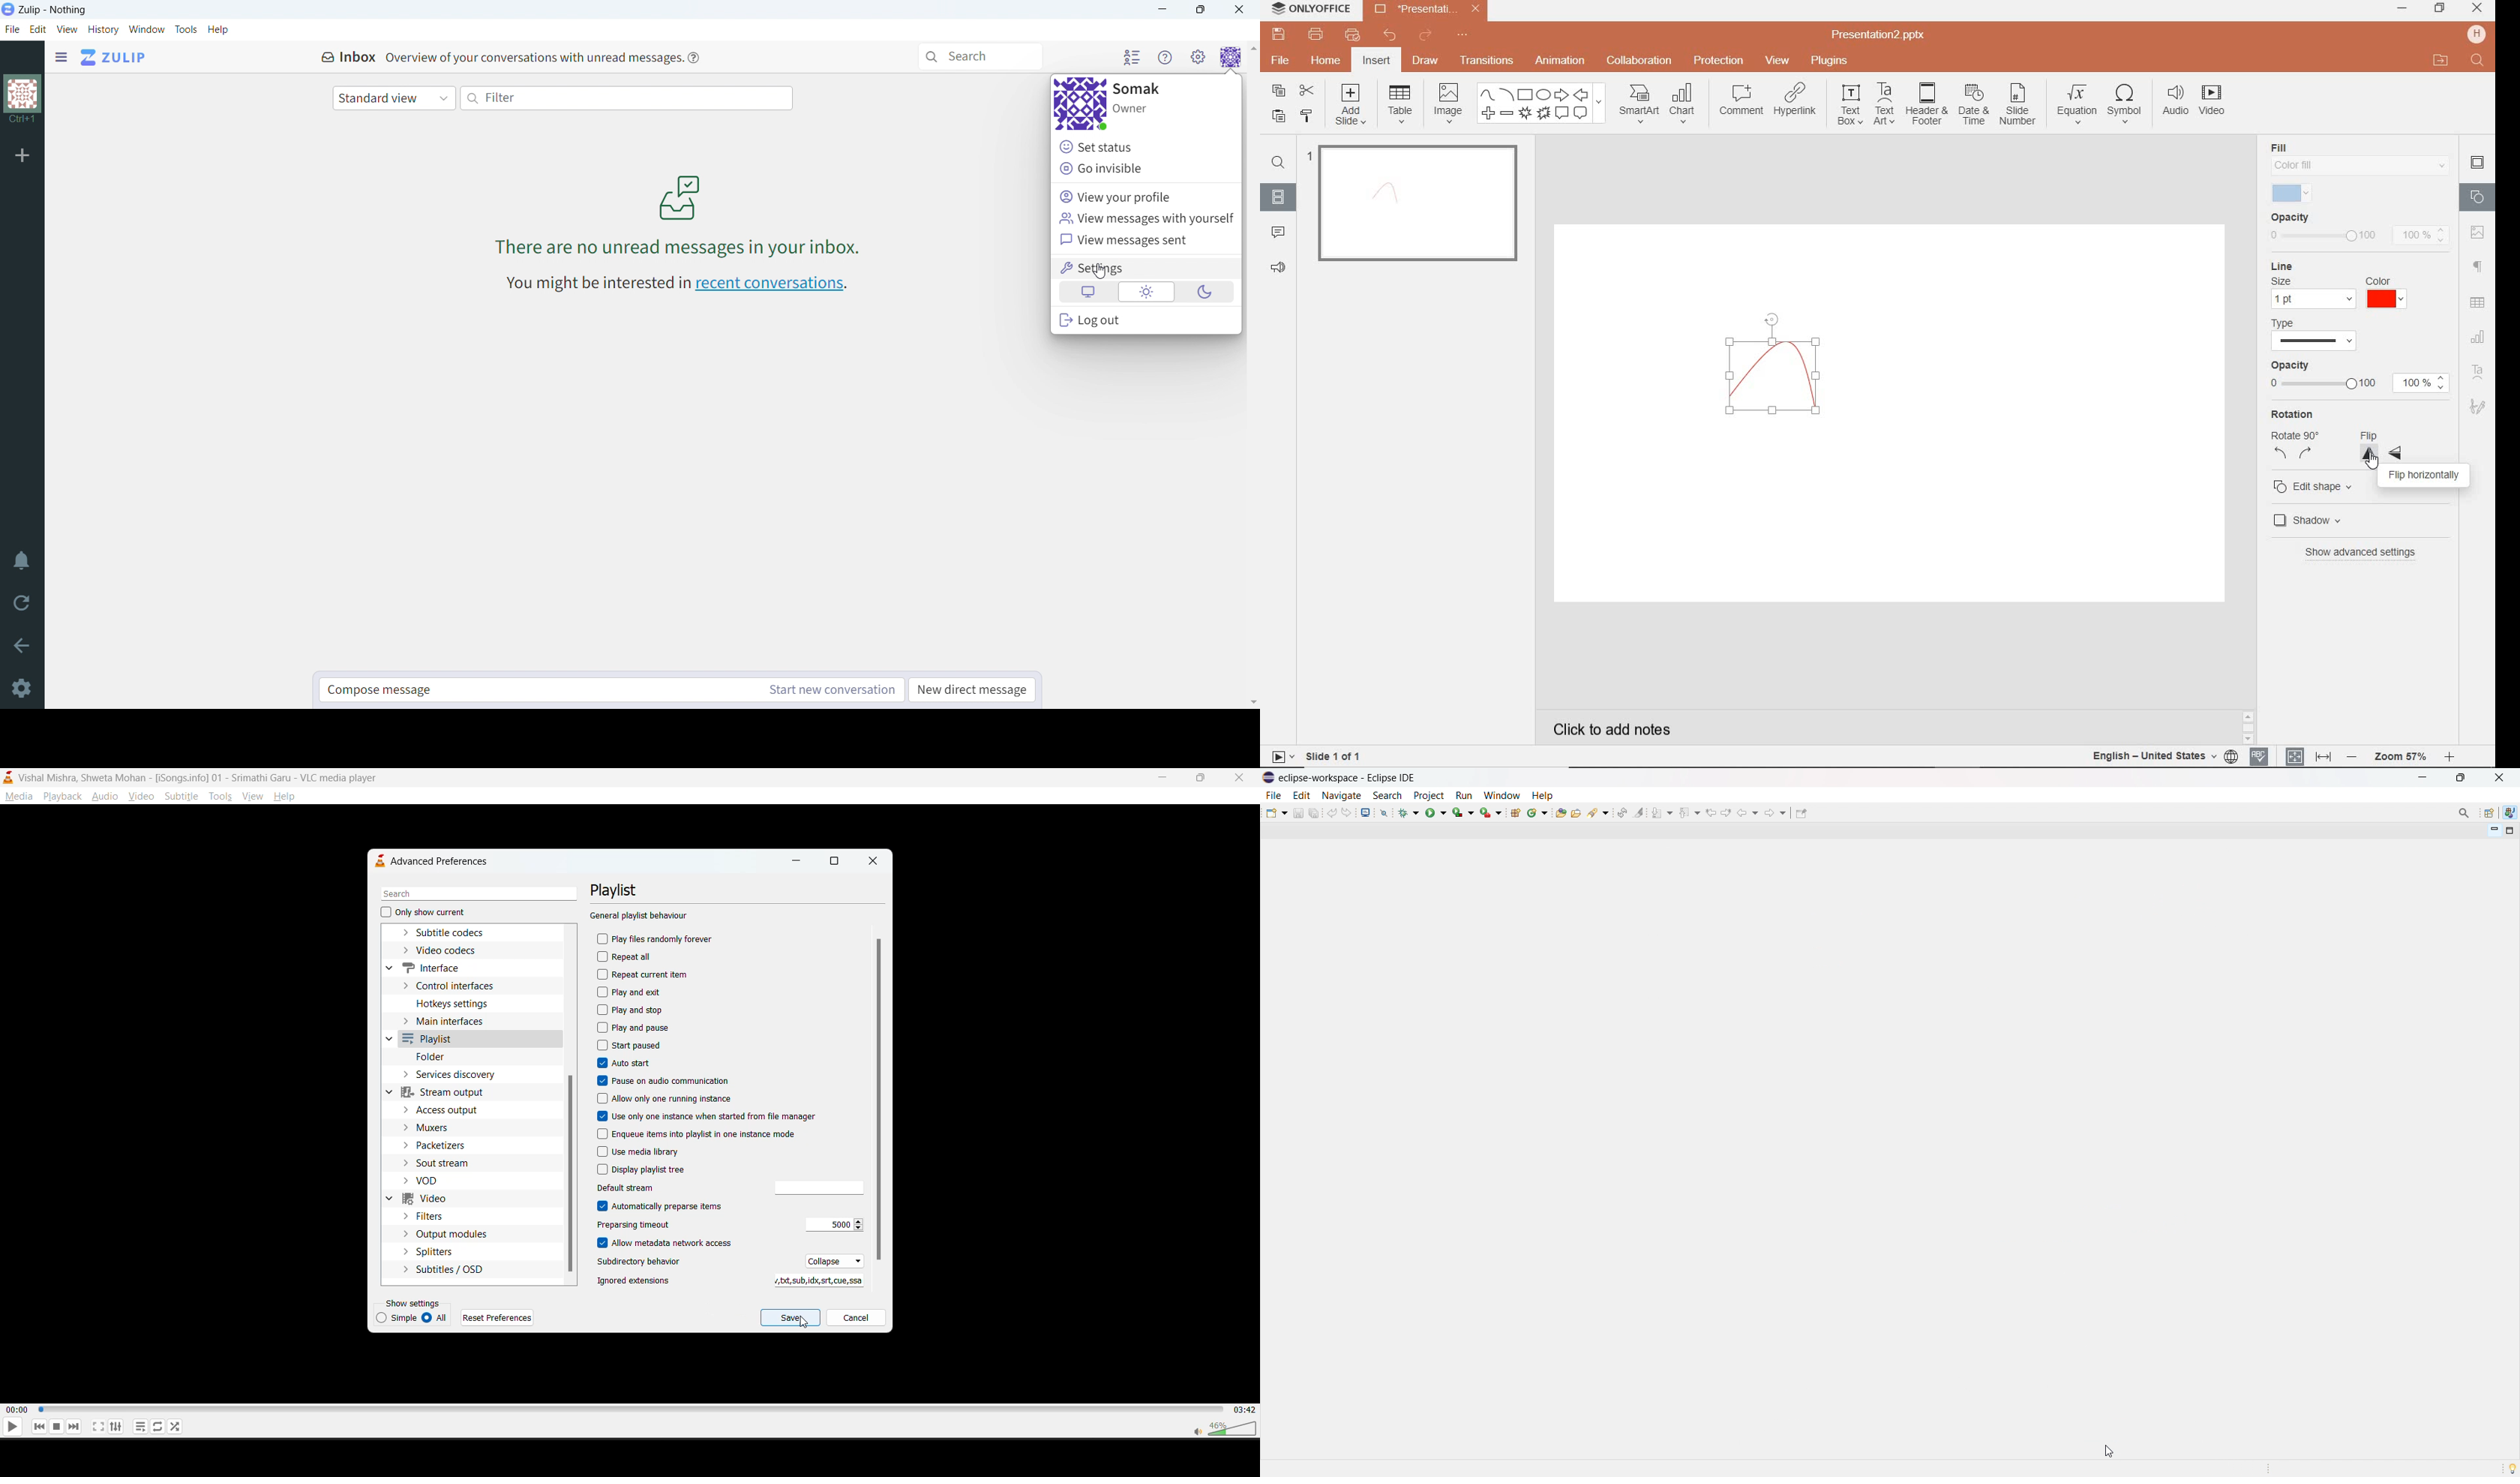 Image resolution: width=2520 pixels, height=1484 pixels. Describe the element at coordinates (1130, 110) in the screenshot. I see `designation` at that location.